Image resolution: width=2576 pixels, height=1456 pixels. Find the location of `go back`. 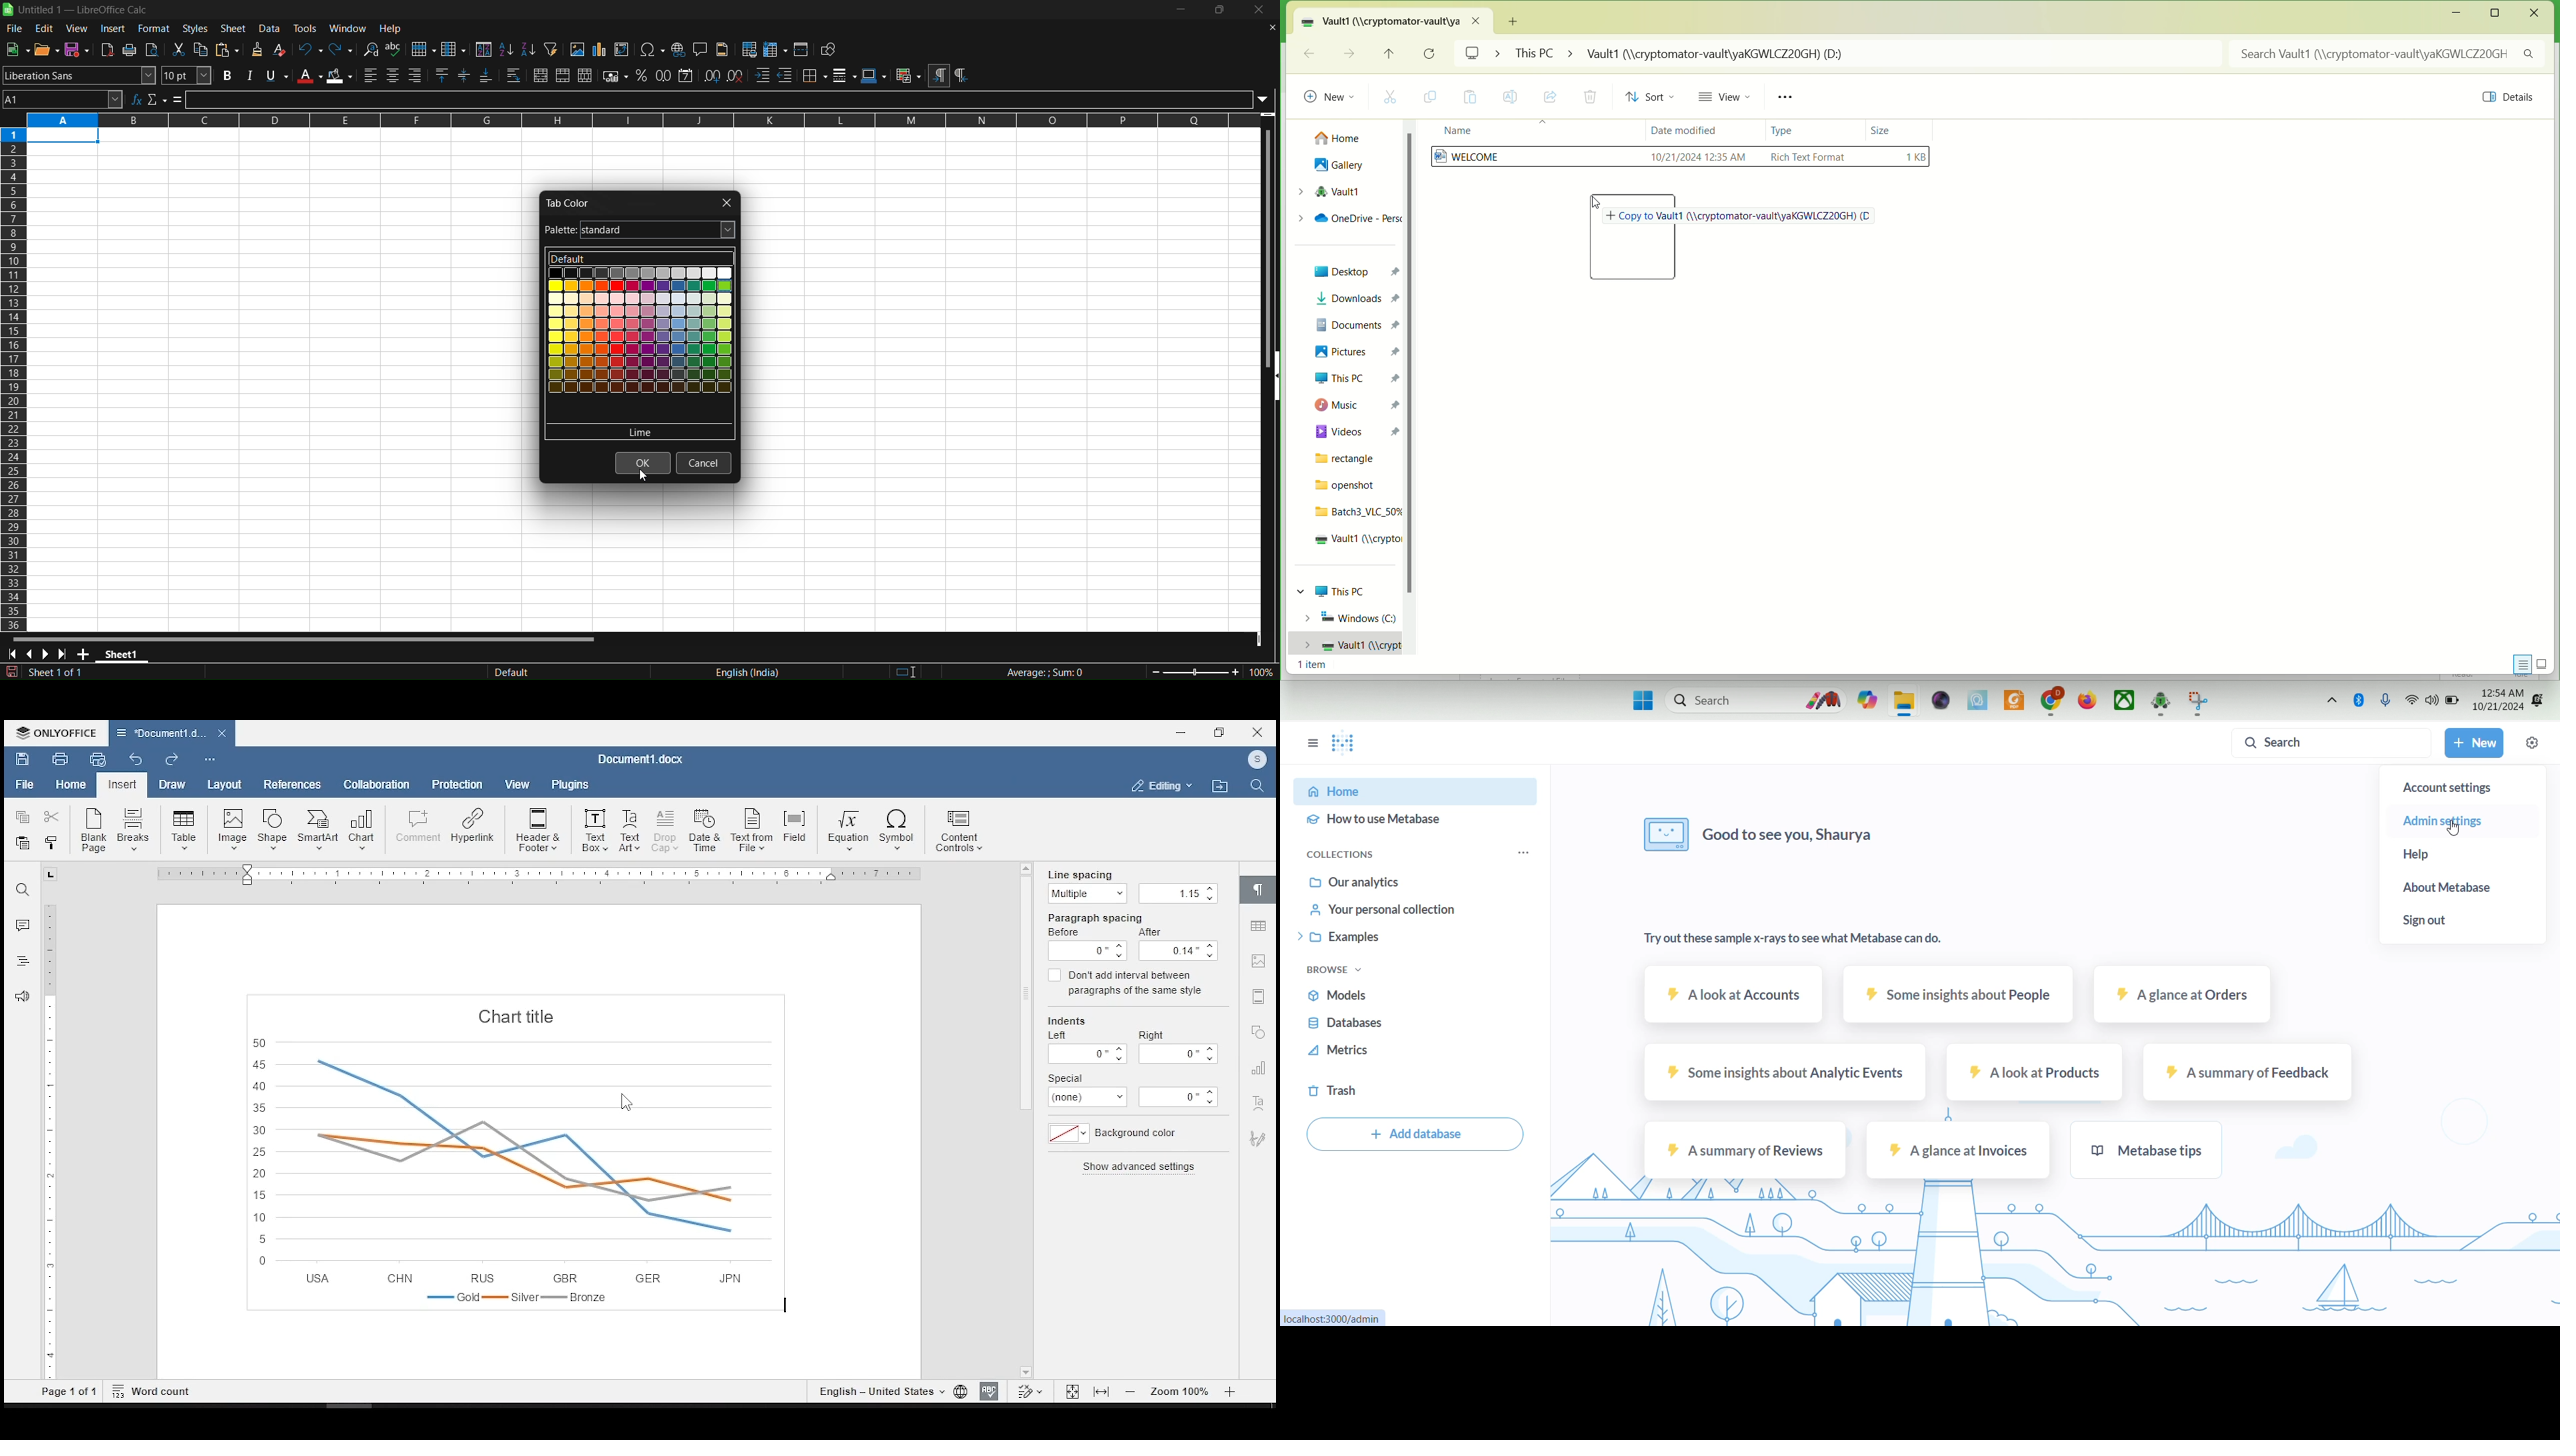

go back is located at coordinates (1309, 53).